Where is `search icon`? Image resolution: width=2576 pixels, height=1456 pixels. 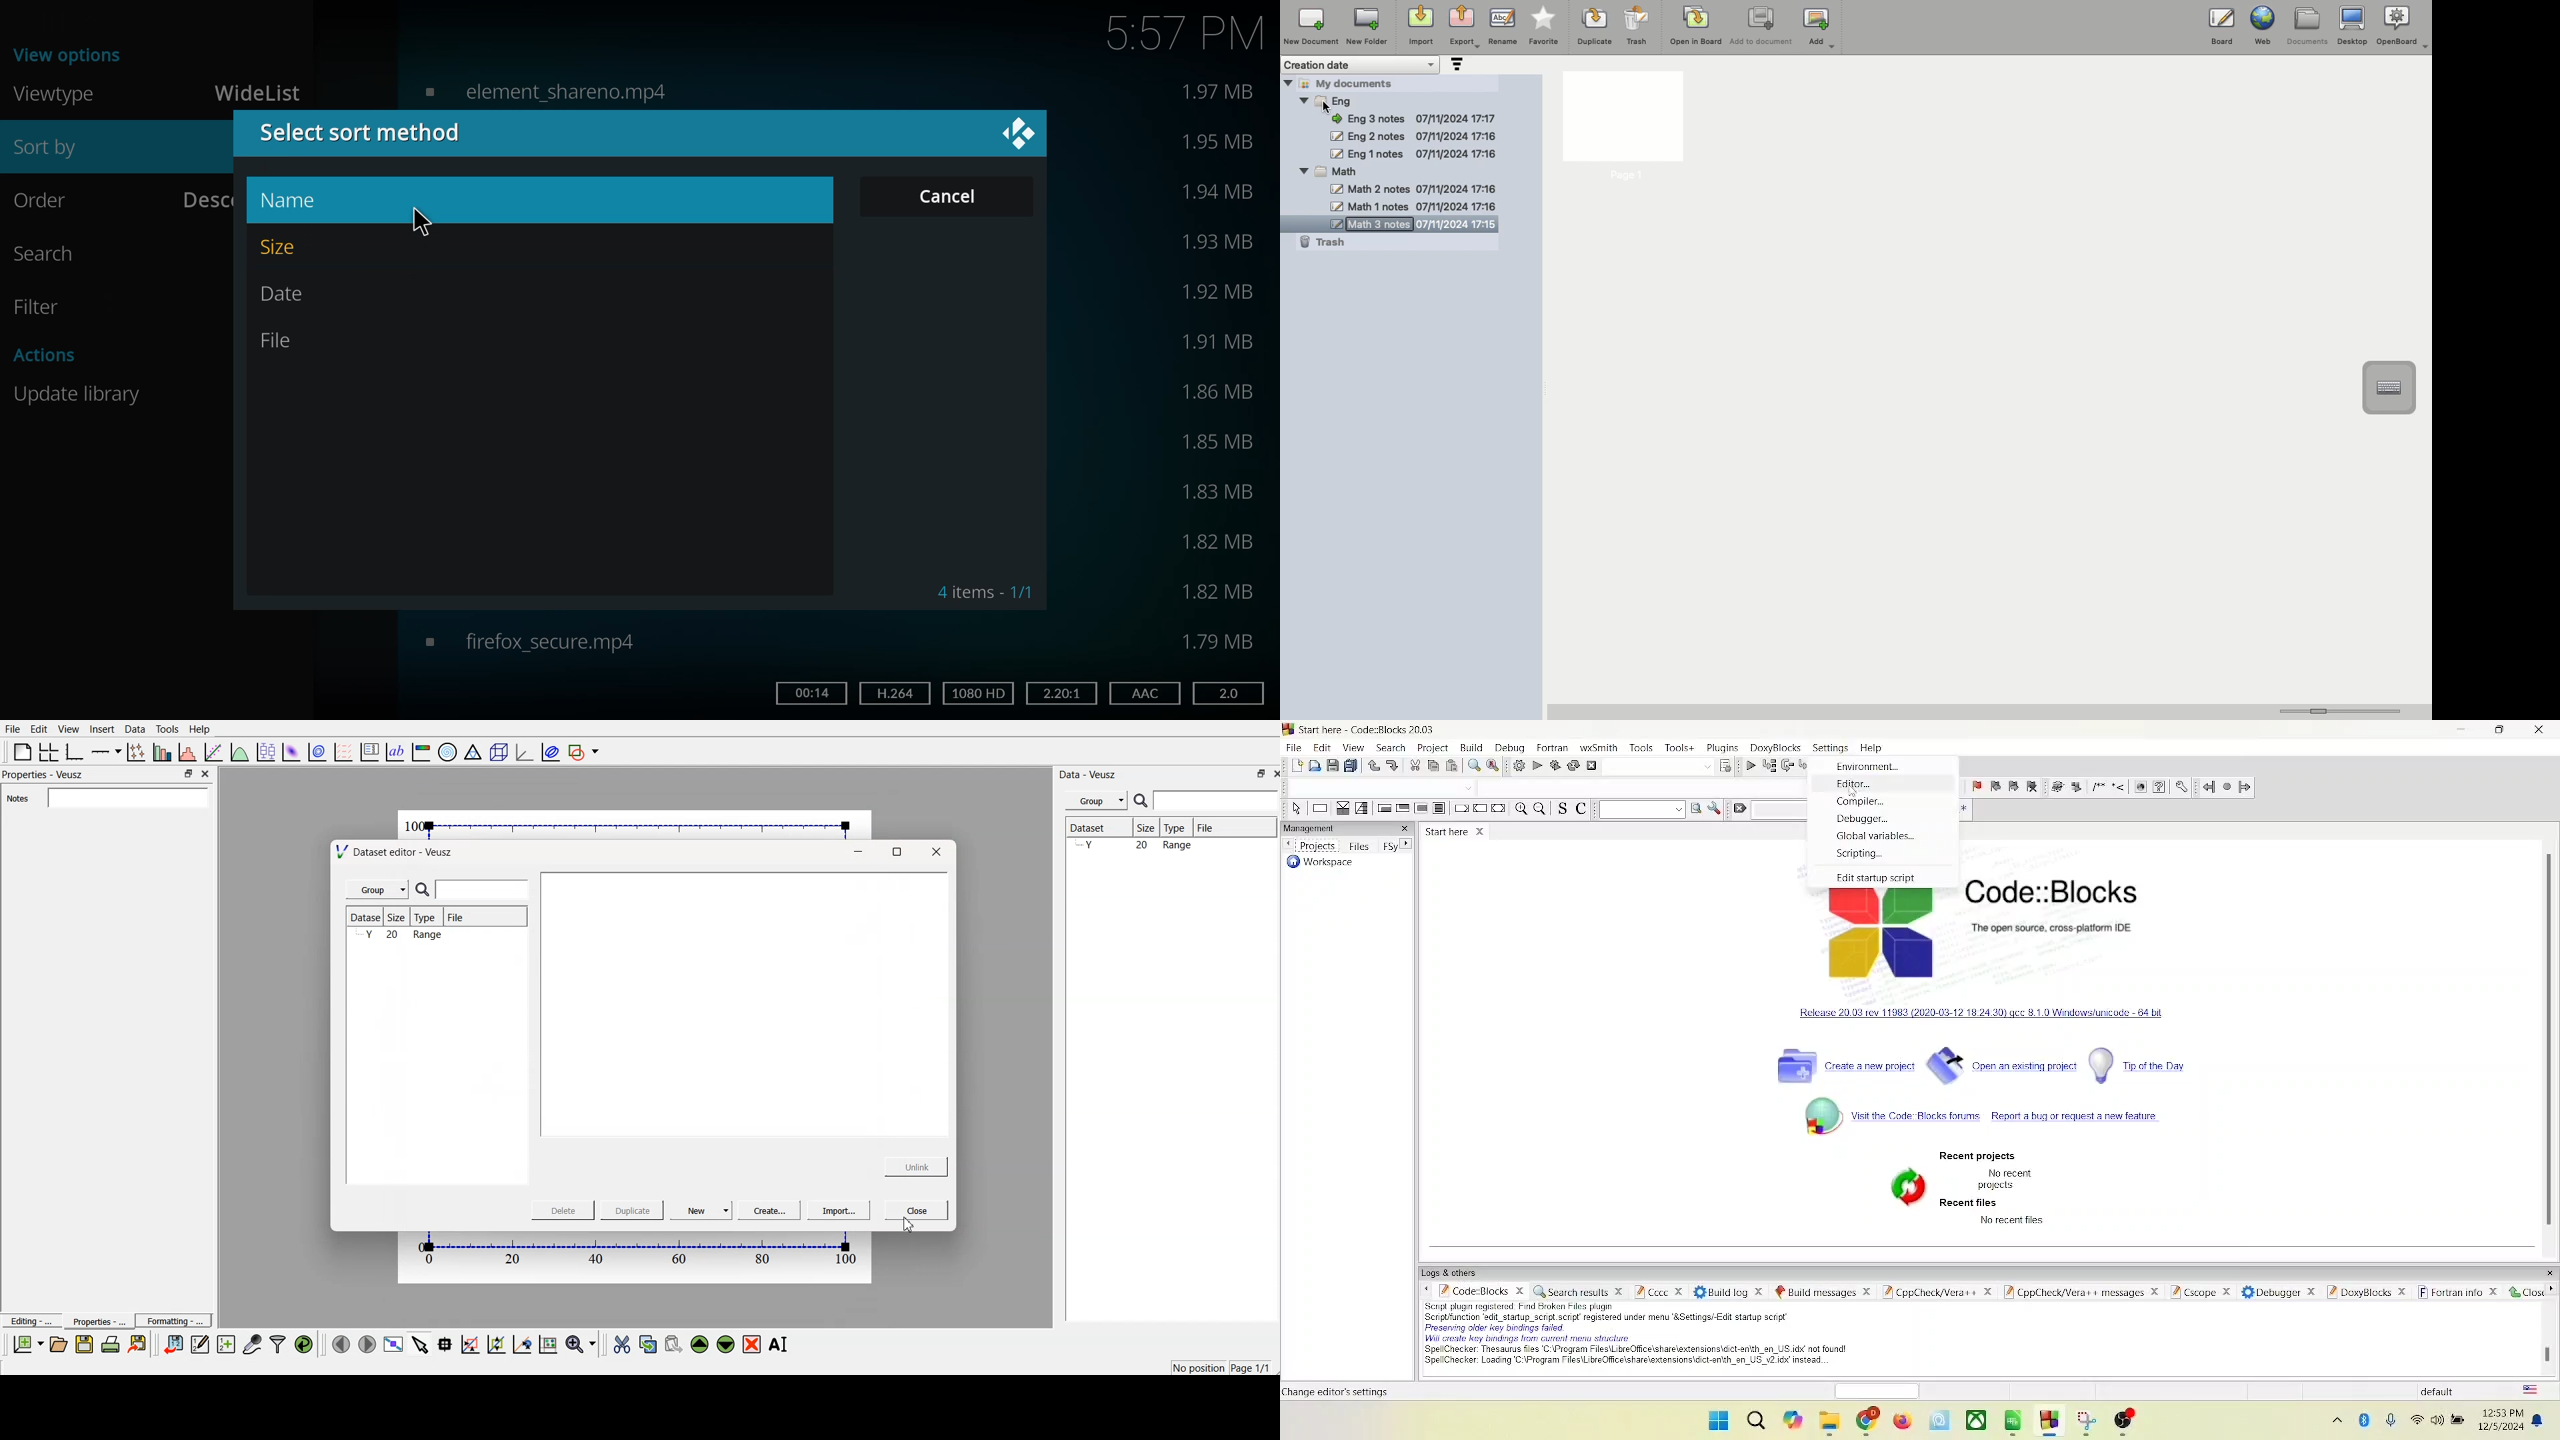
search icon is located at coordinates (424, 889).